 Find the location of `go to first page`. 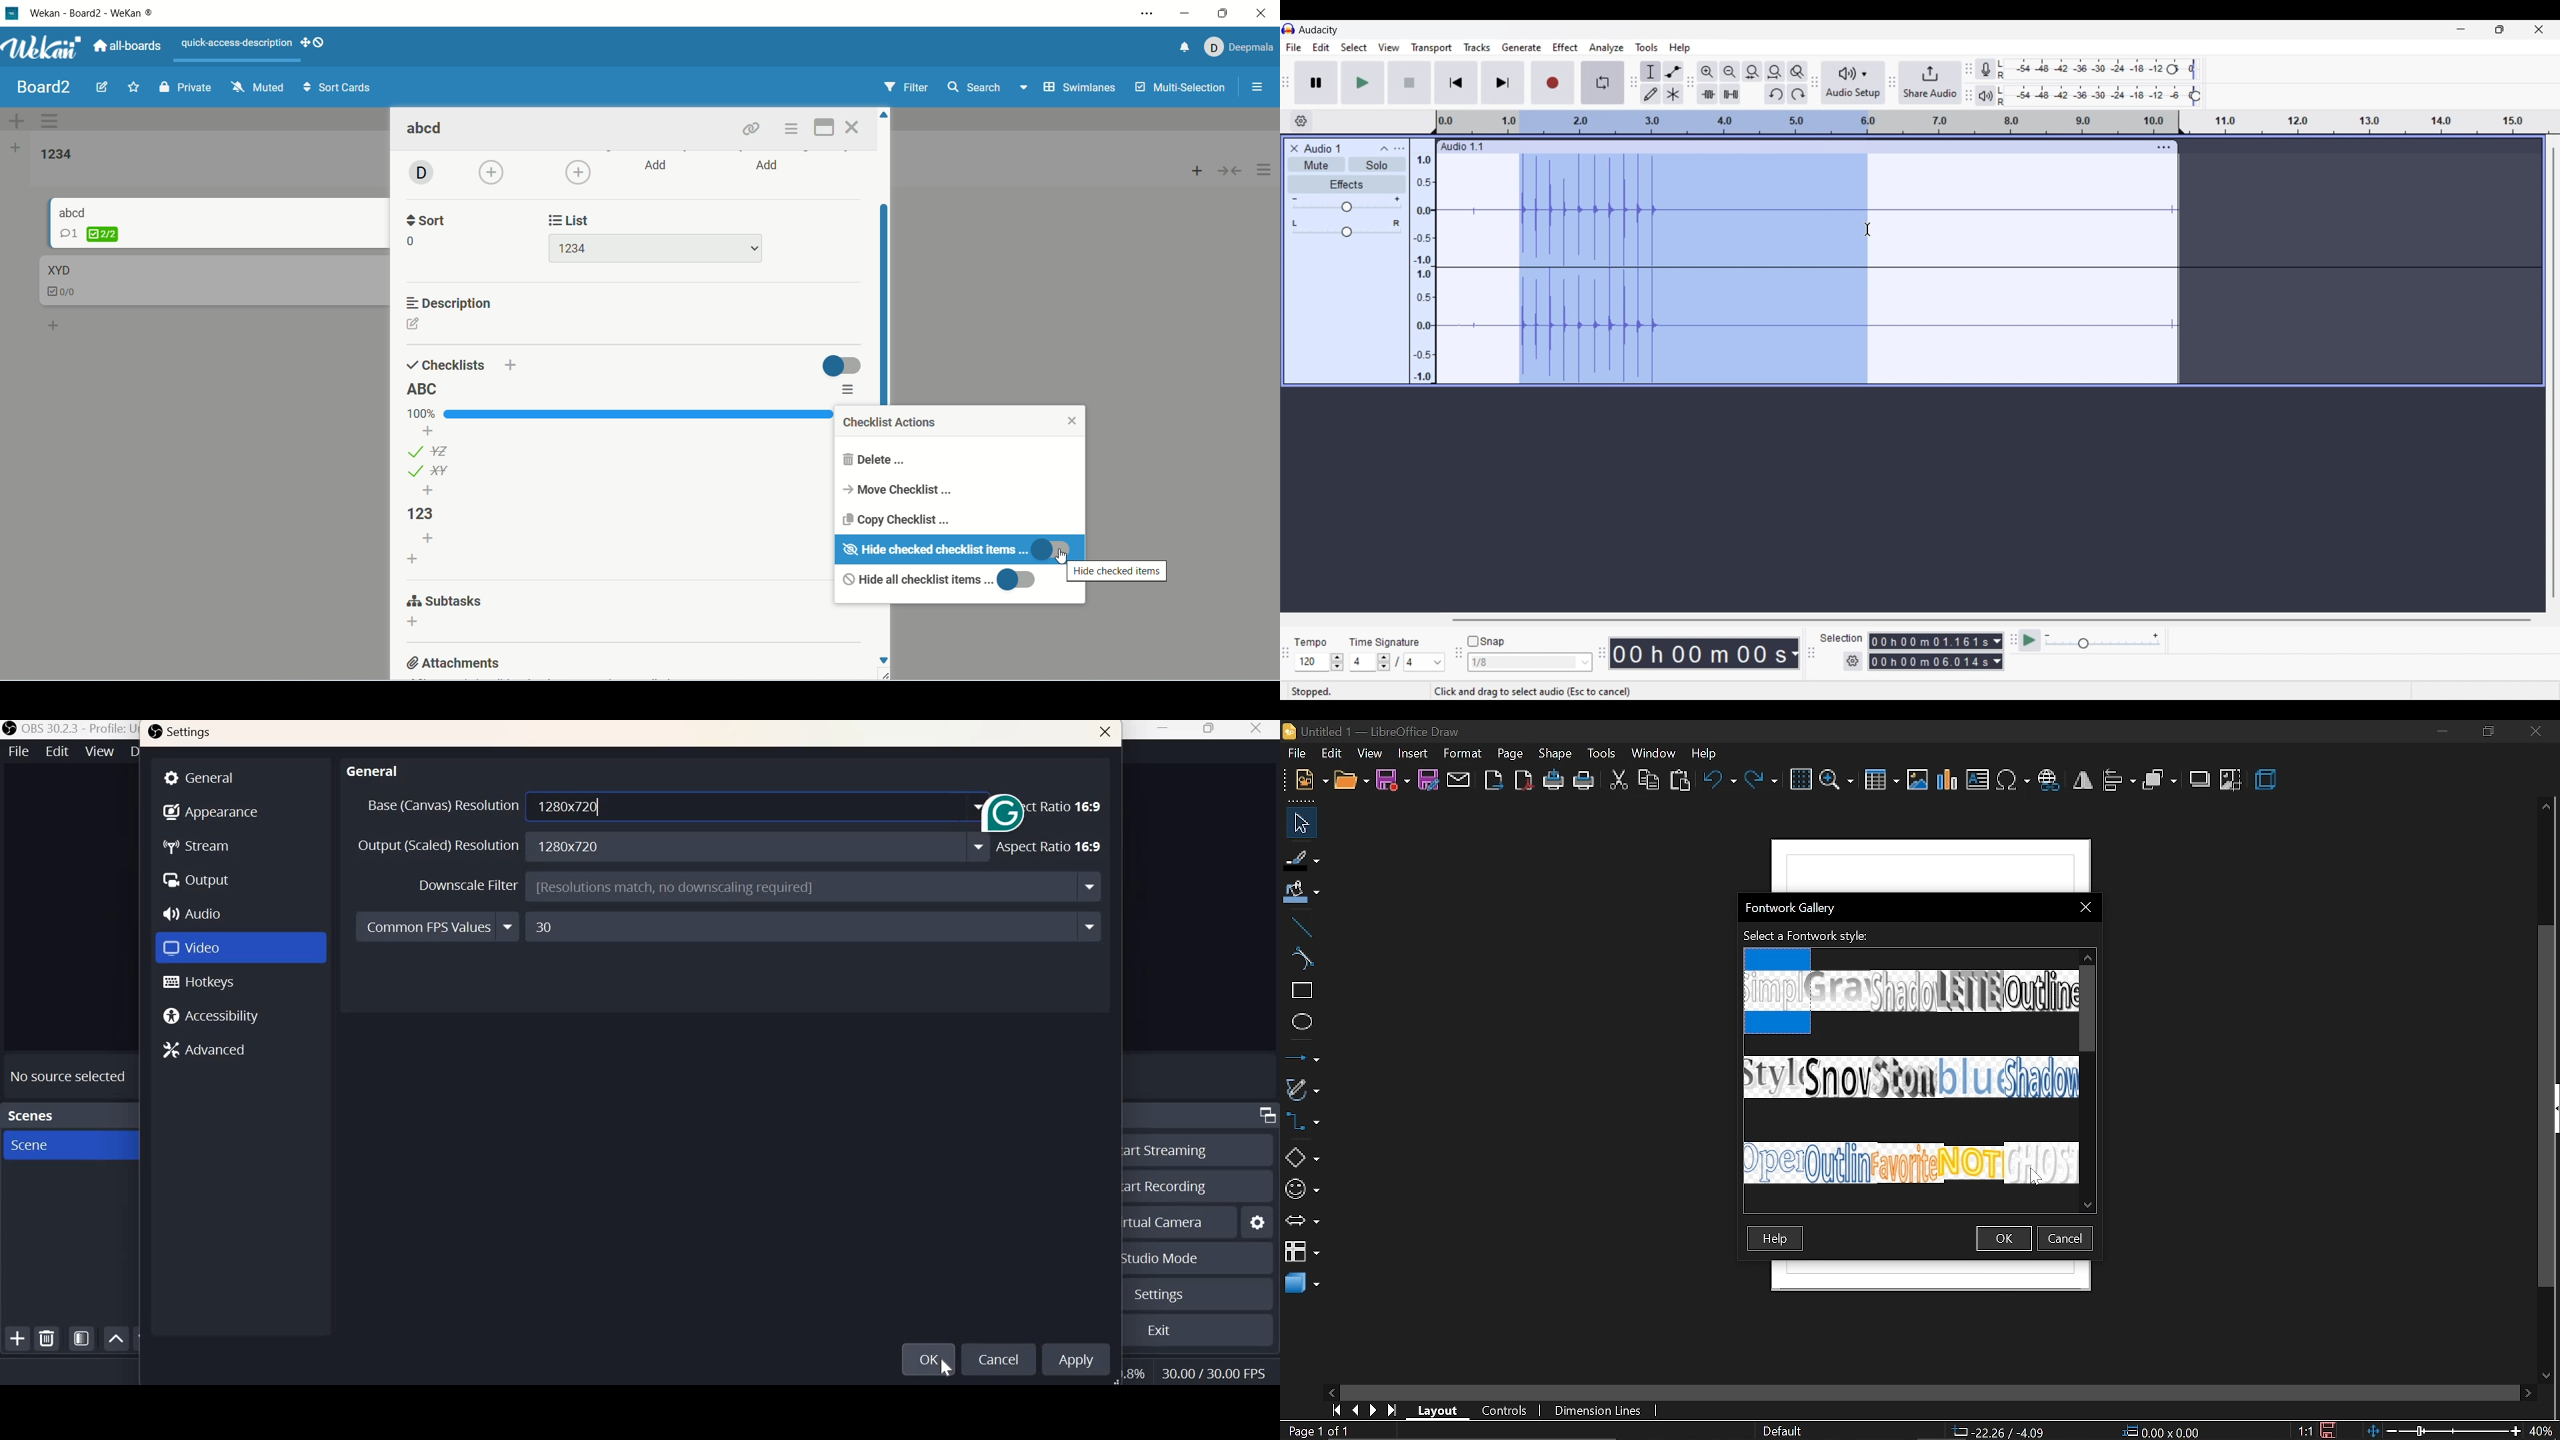

go to first page is located at coordinates (1333, 1410).